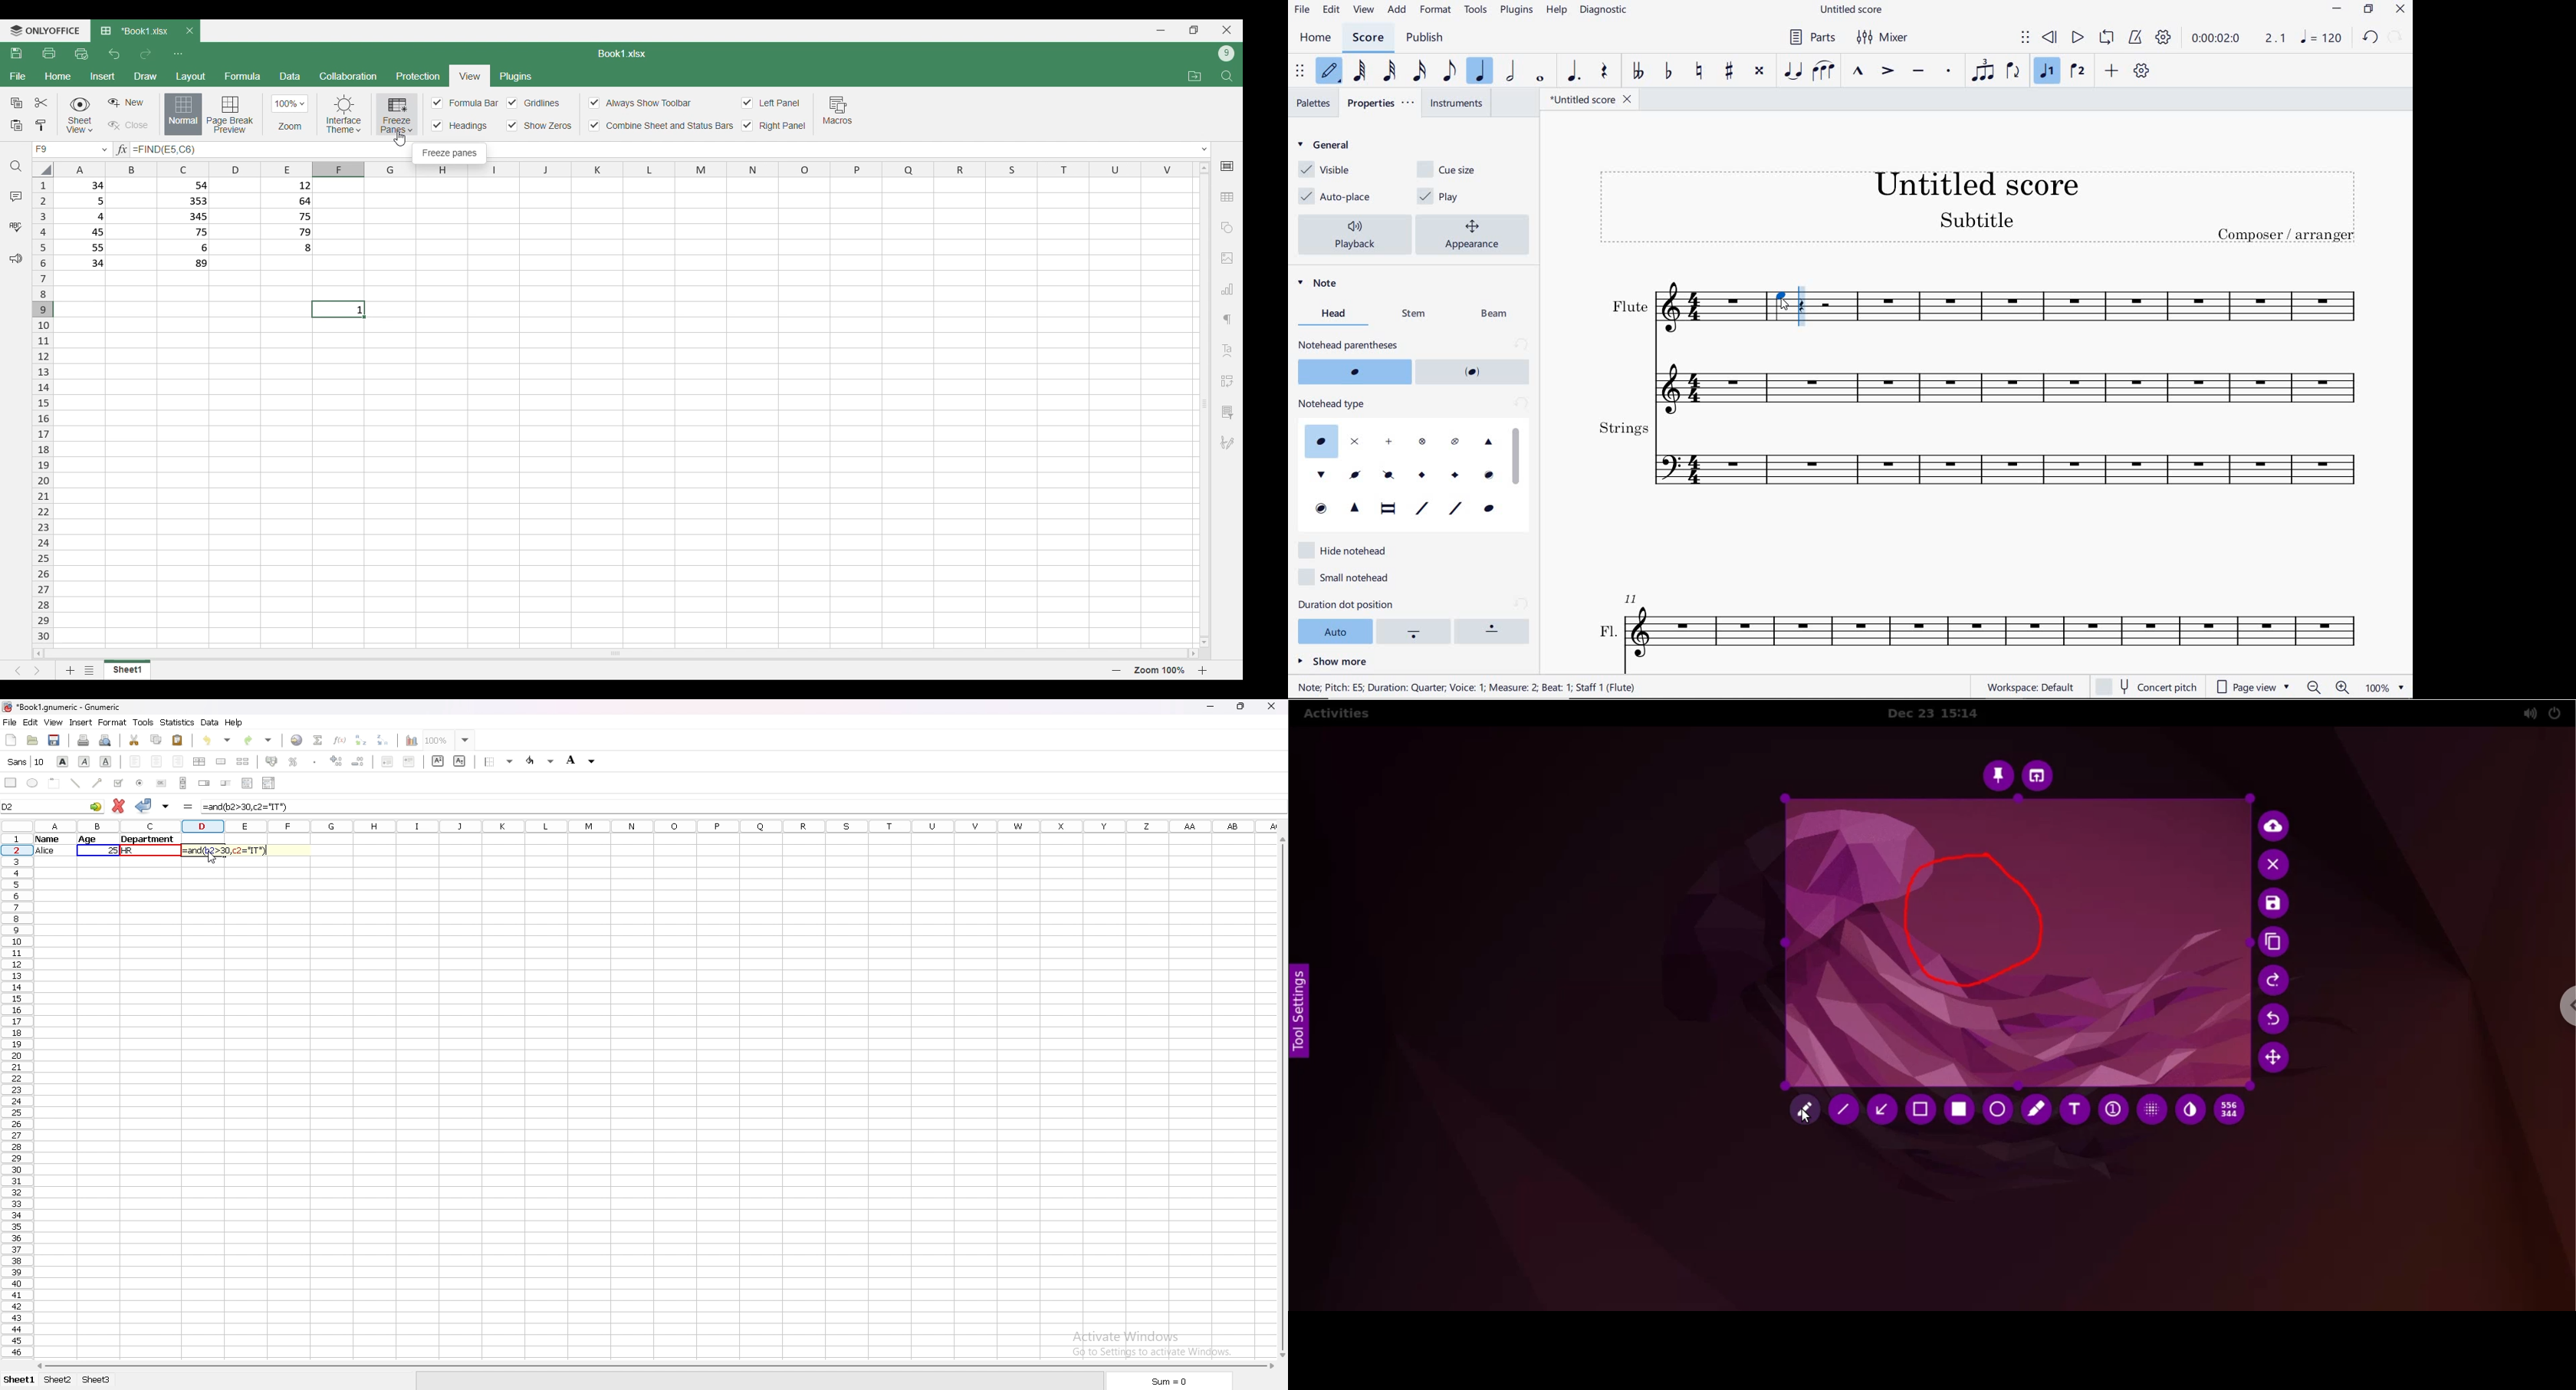 The image size is (2576, 1400). I want to click on 16TH NOTE, so click(1419, 71).